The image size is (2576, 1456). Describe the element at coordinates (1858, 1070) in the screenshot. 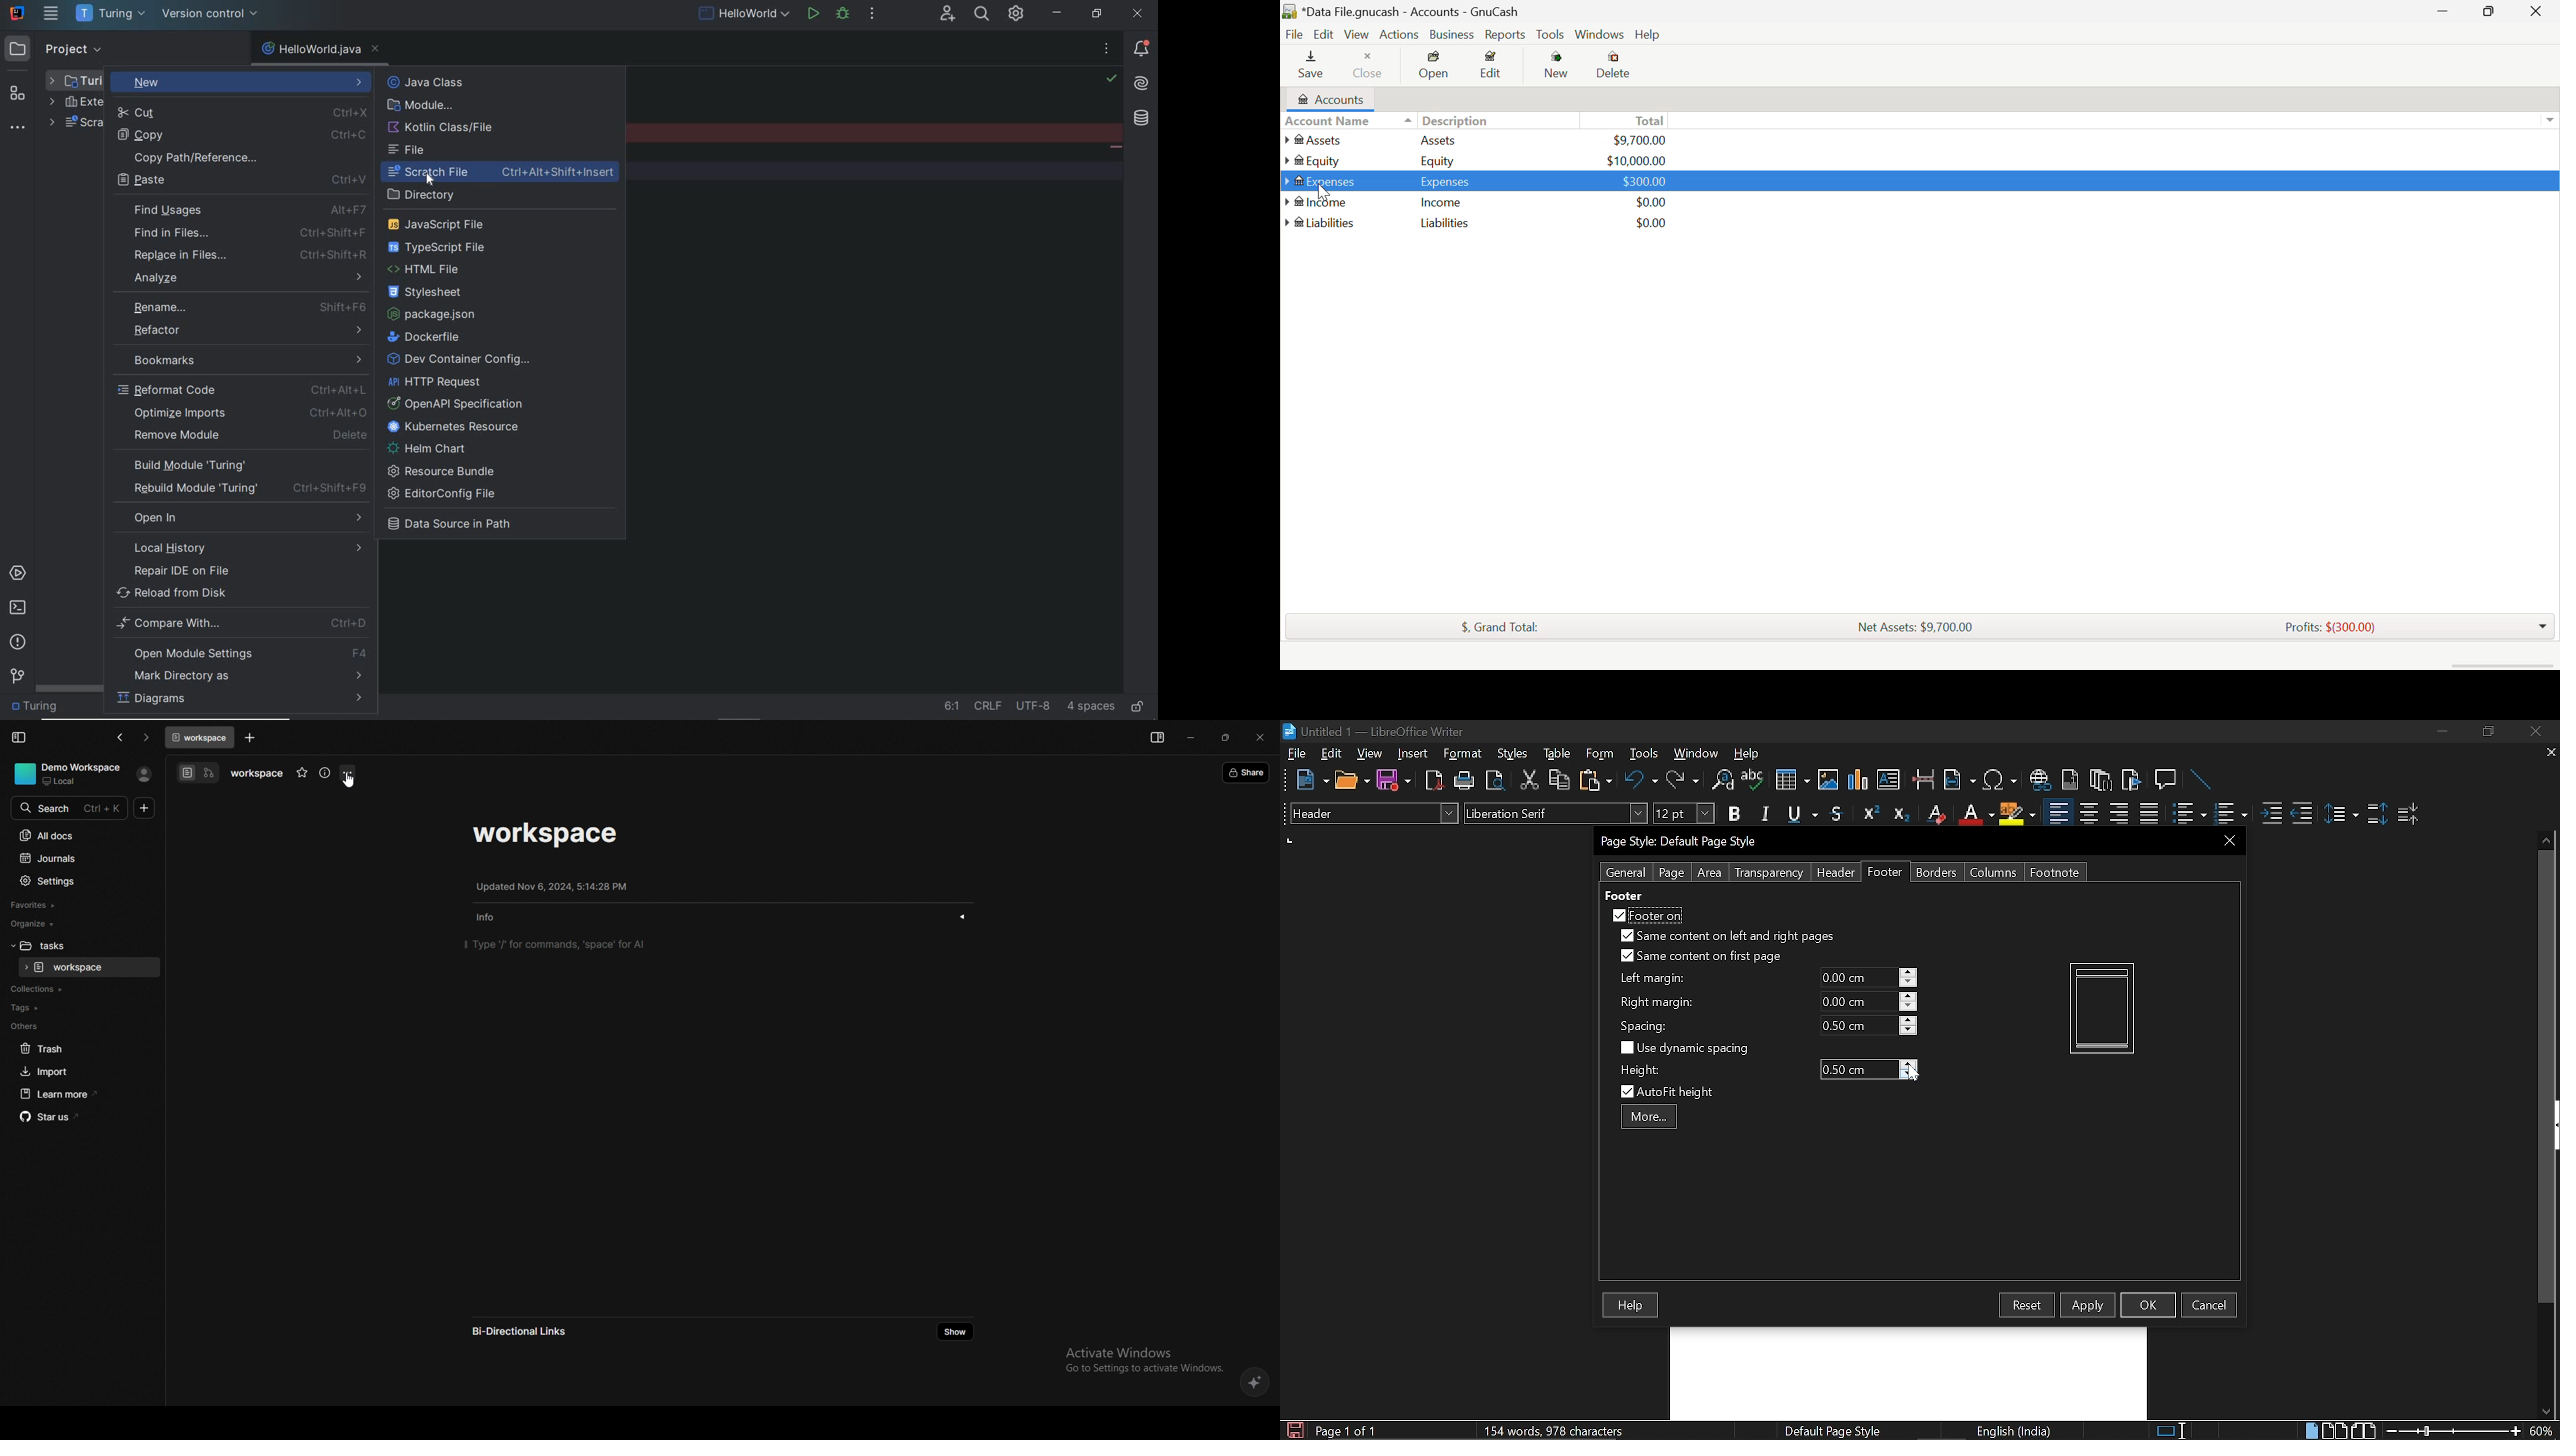

I see `Height` at that location.